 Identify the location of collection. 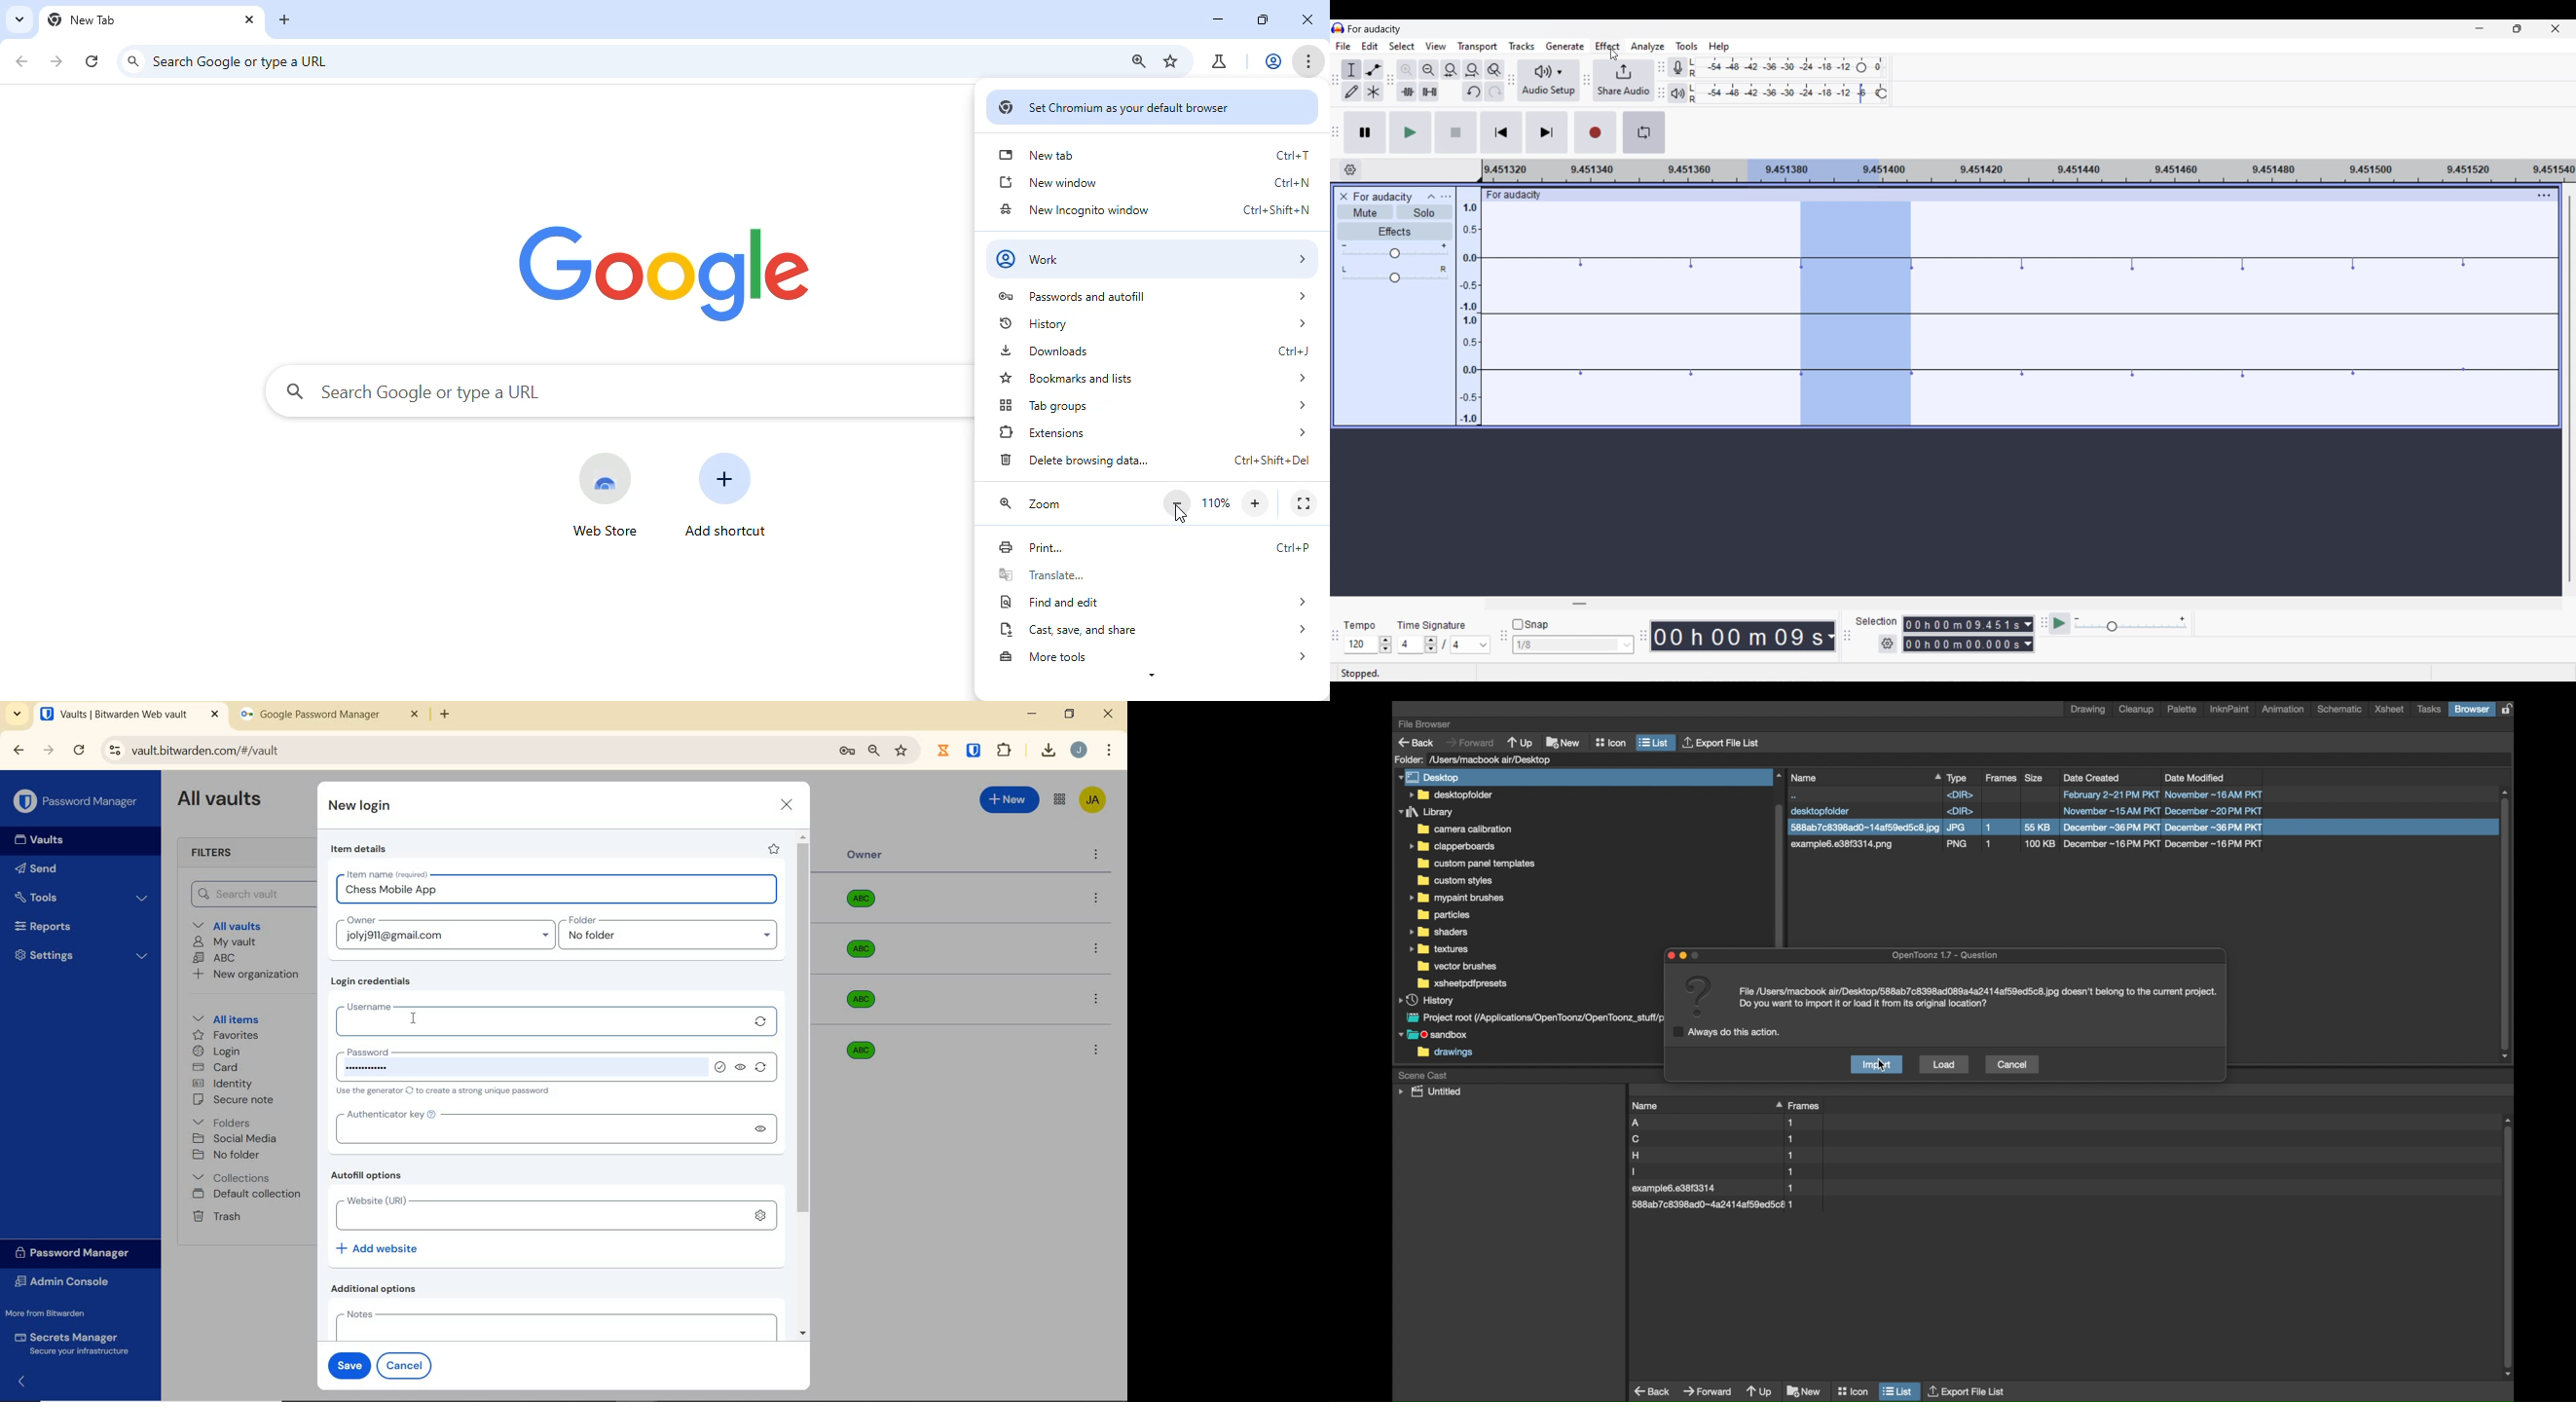
(232, 1178).